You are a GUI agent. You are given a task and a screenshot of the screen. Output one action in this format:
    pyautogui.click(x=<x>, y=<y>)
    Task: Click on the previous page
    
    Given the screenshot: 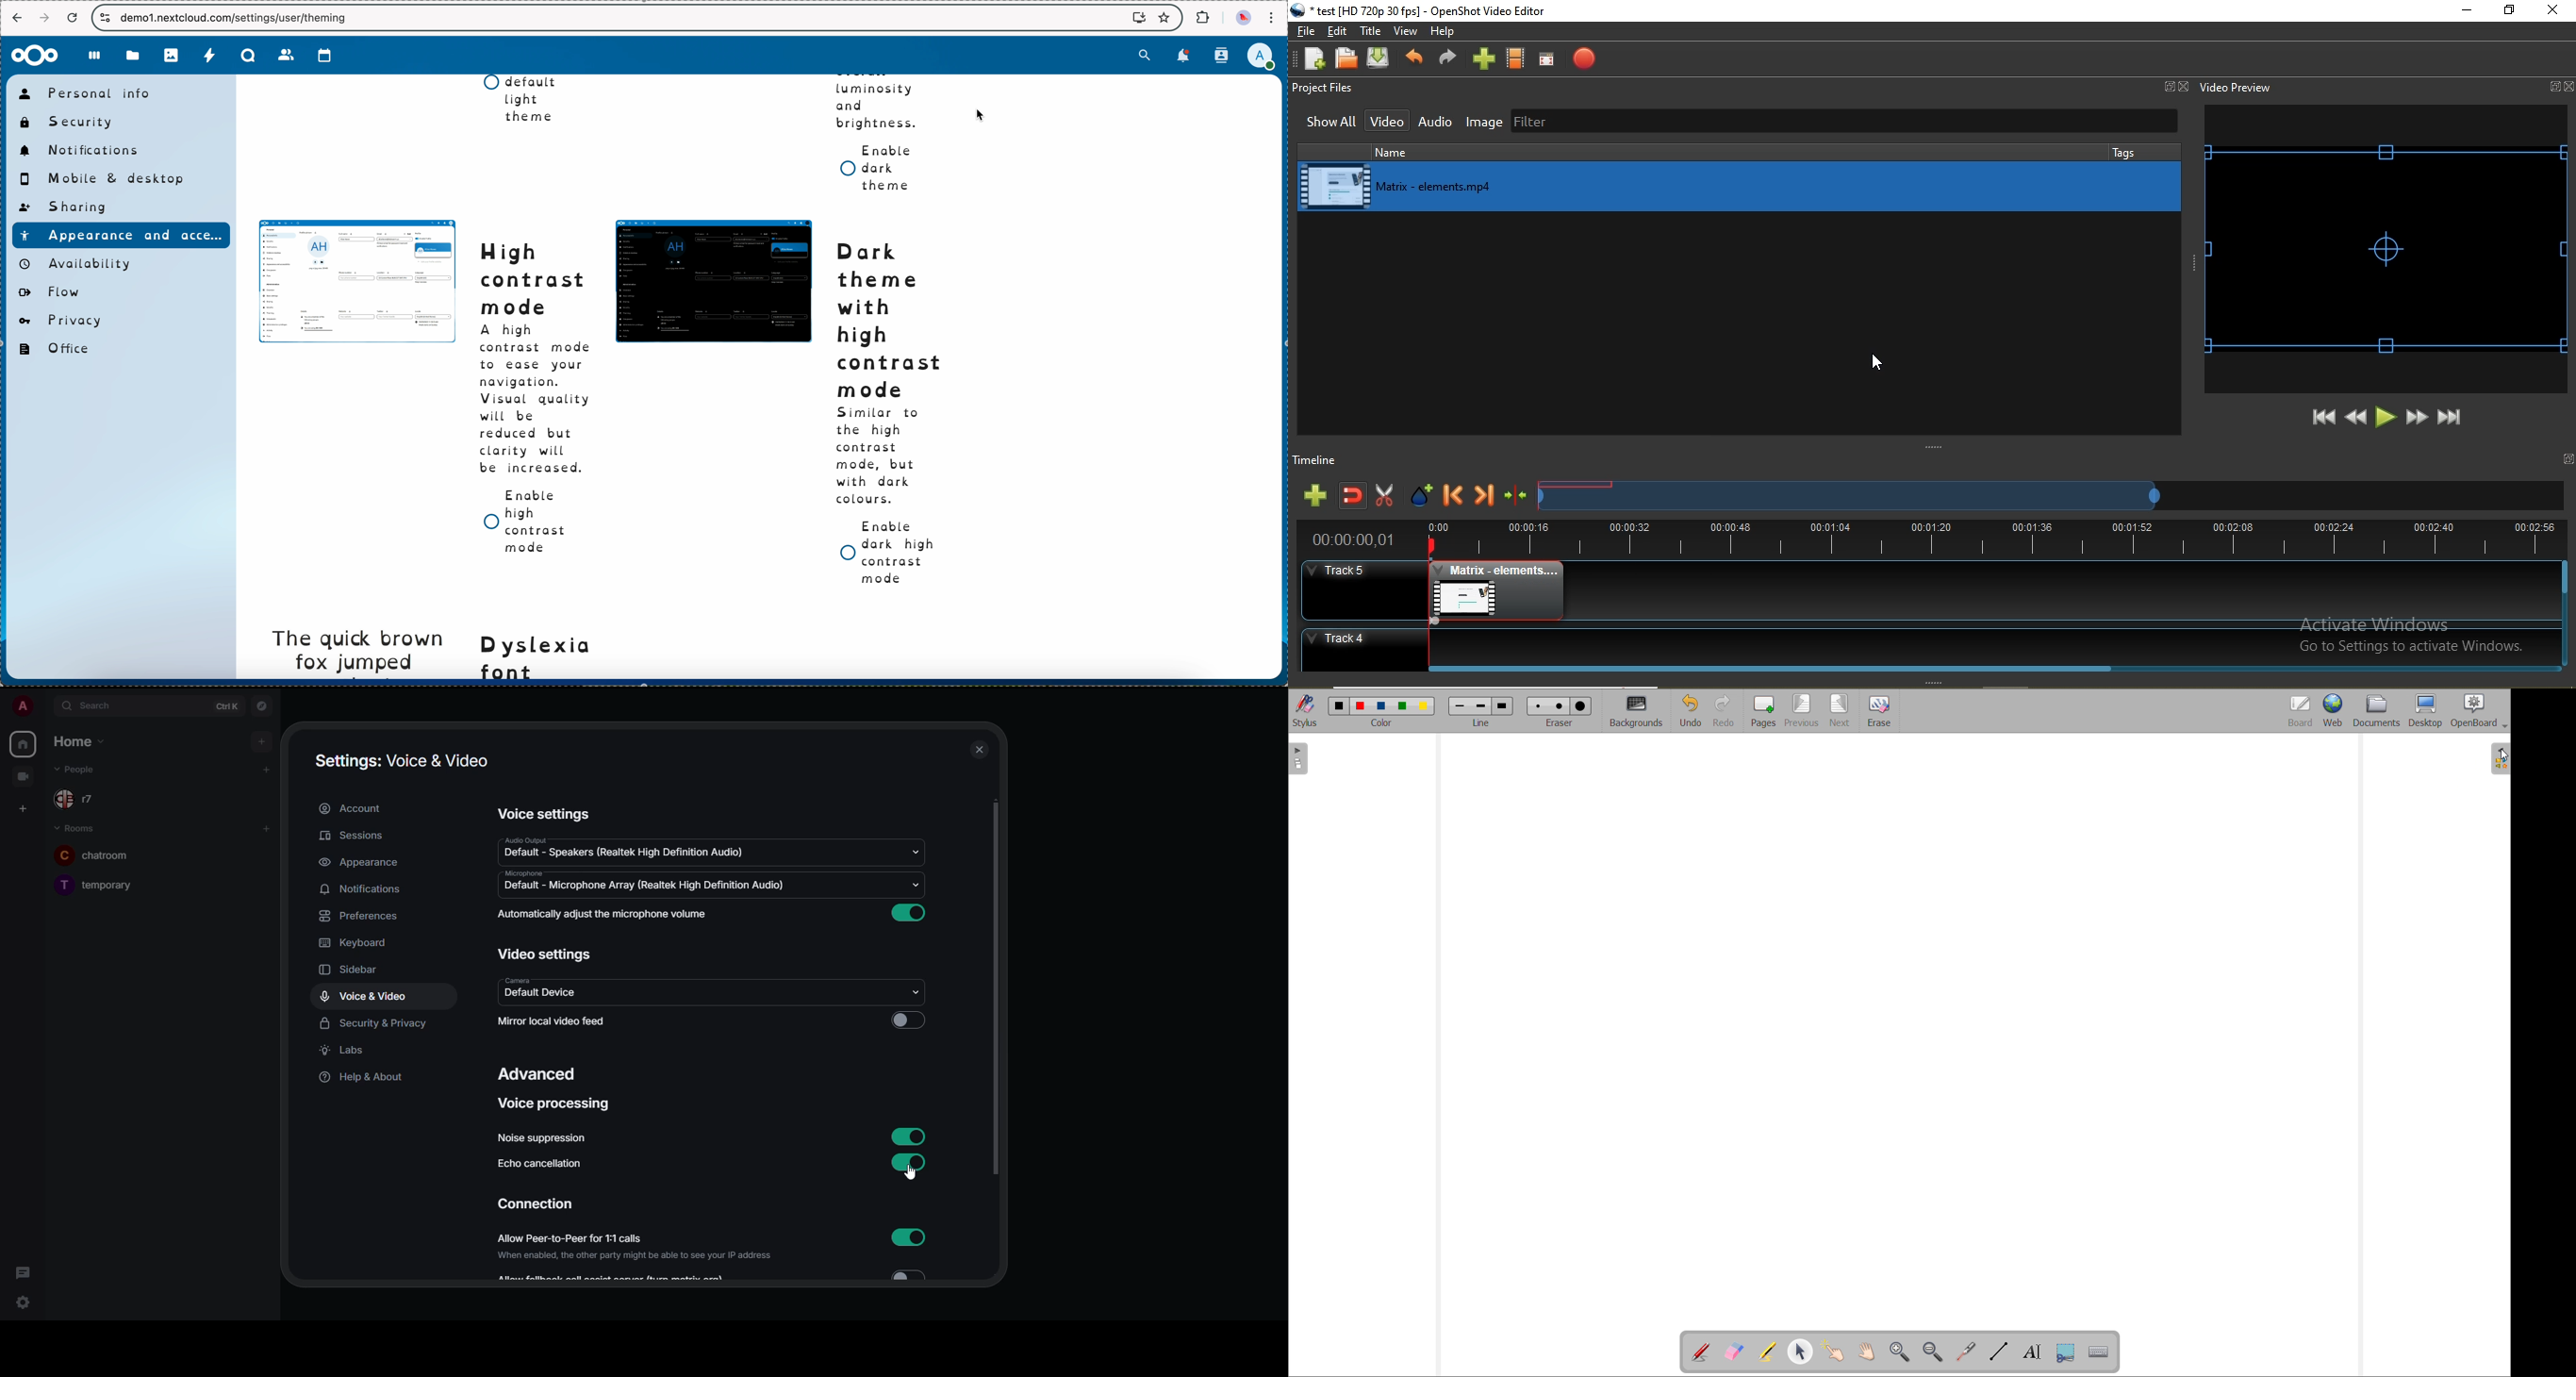 What is the action you would take?
    pyautogui.click(x=1802, y=710)
    